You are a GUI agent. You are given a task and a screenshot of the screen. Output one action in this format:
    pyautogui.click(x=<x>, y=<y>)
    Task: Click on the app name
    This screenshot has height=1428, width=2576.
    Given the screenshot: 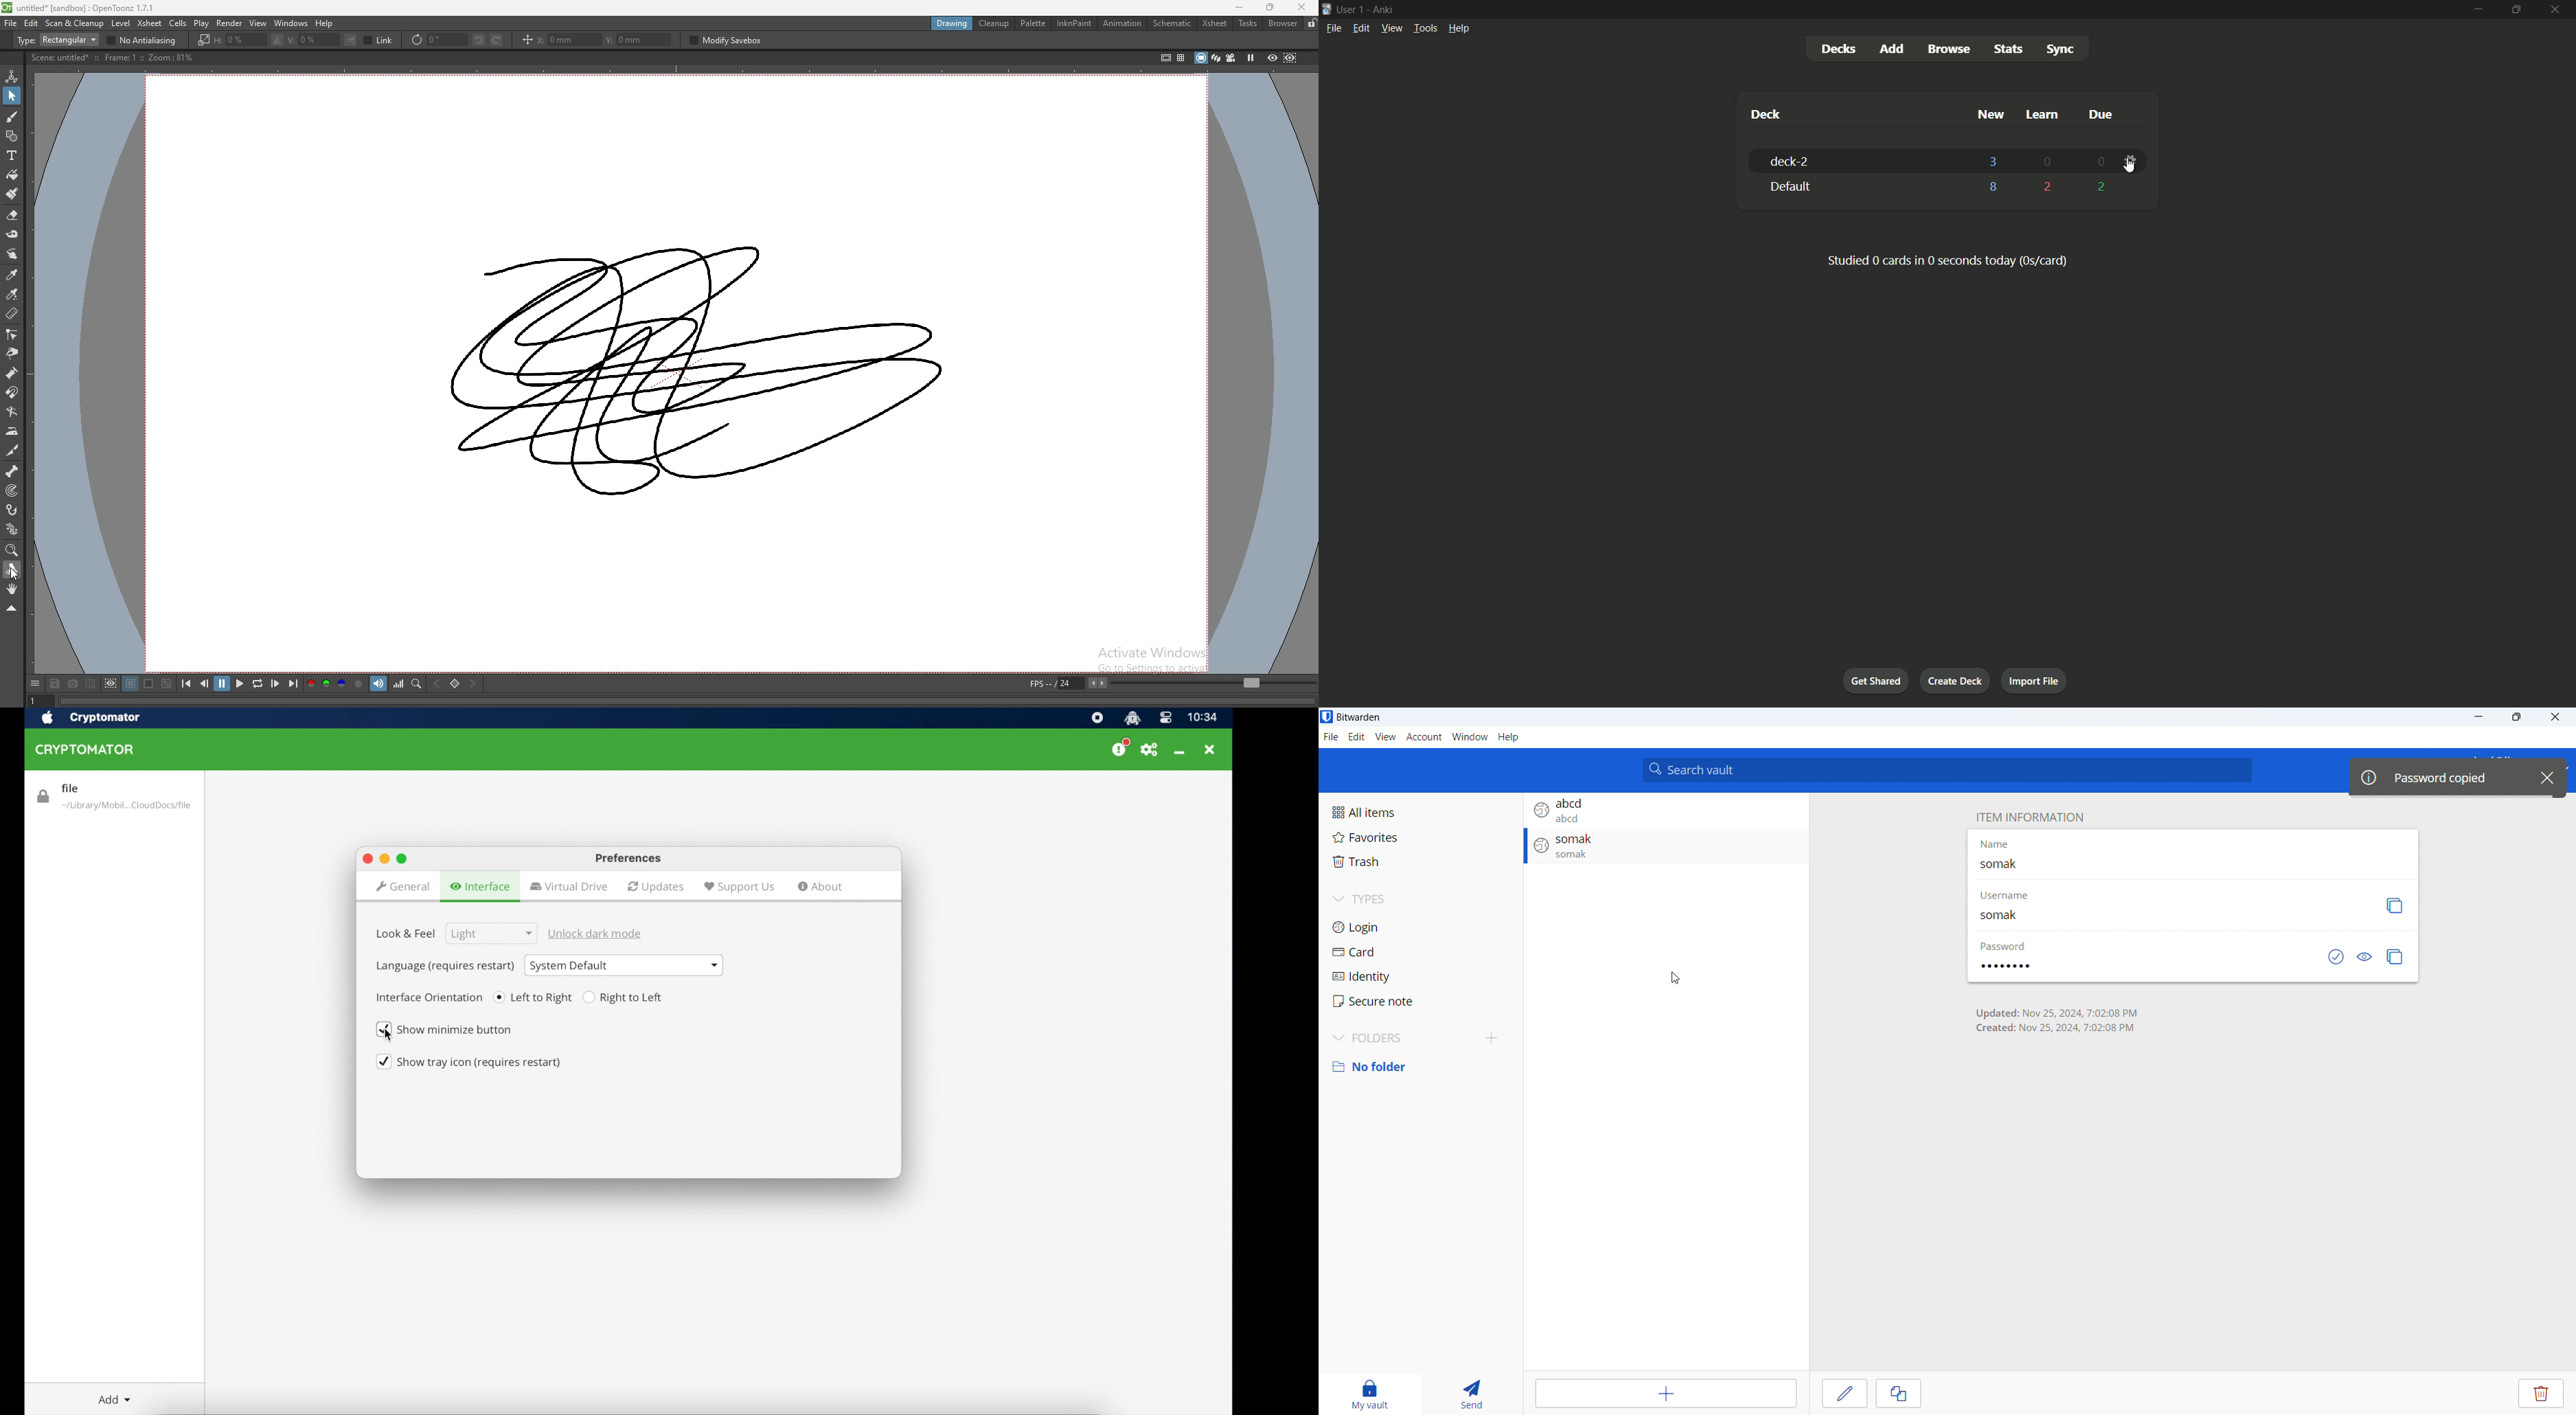 What is the action you would take?
    pyautogui.click(x=1382, y=10)
    